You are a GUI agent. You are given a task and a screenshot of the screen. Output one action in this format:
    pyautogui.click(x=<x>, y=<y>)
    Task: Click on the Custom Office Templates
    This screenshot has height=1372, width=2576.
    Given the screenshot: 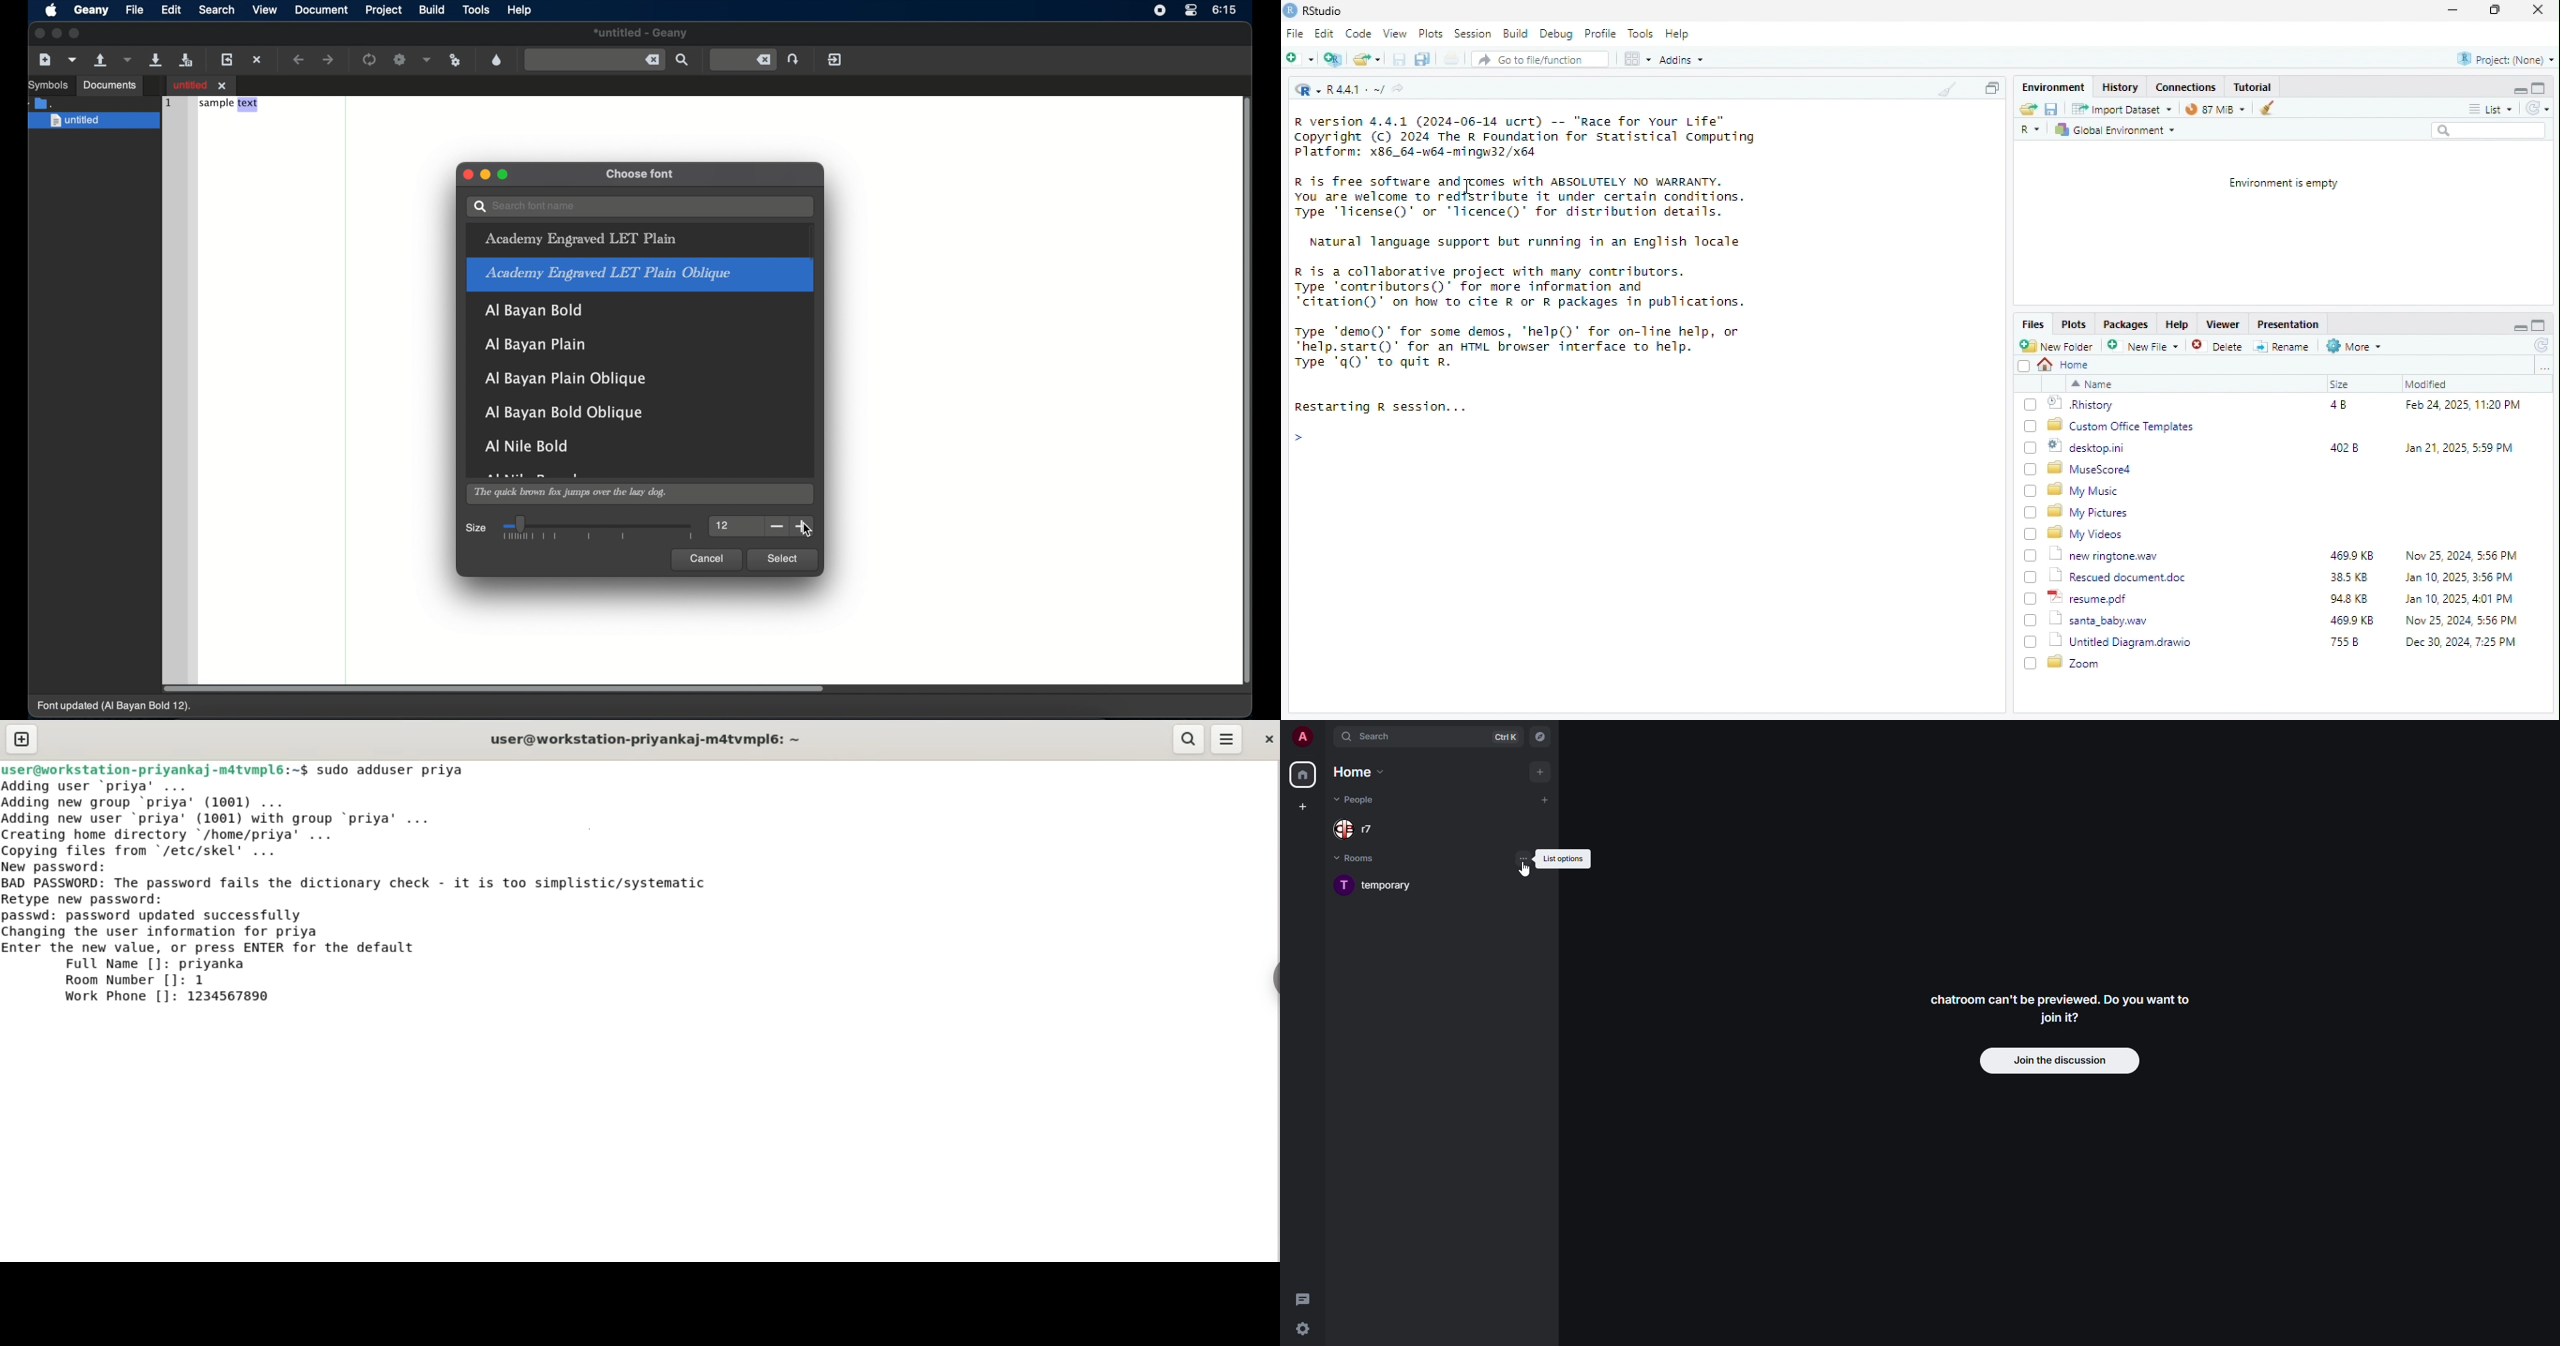 What is the action you would take?
    pyautogui.click(x=2123, y=426)
    